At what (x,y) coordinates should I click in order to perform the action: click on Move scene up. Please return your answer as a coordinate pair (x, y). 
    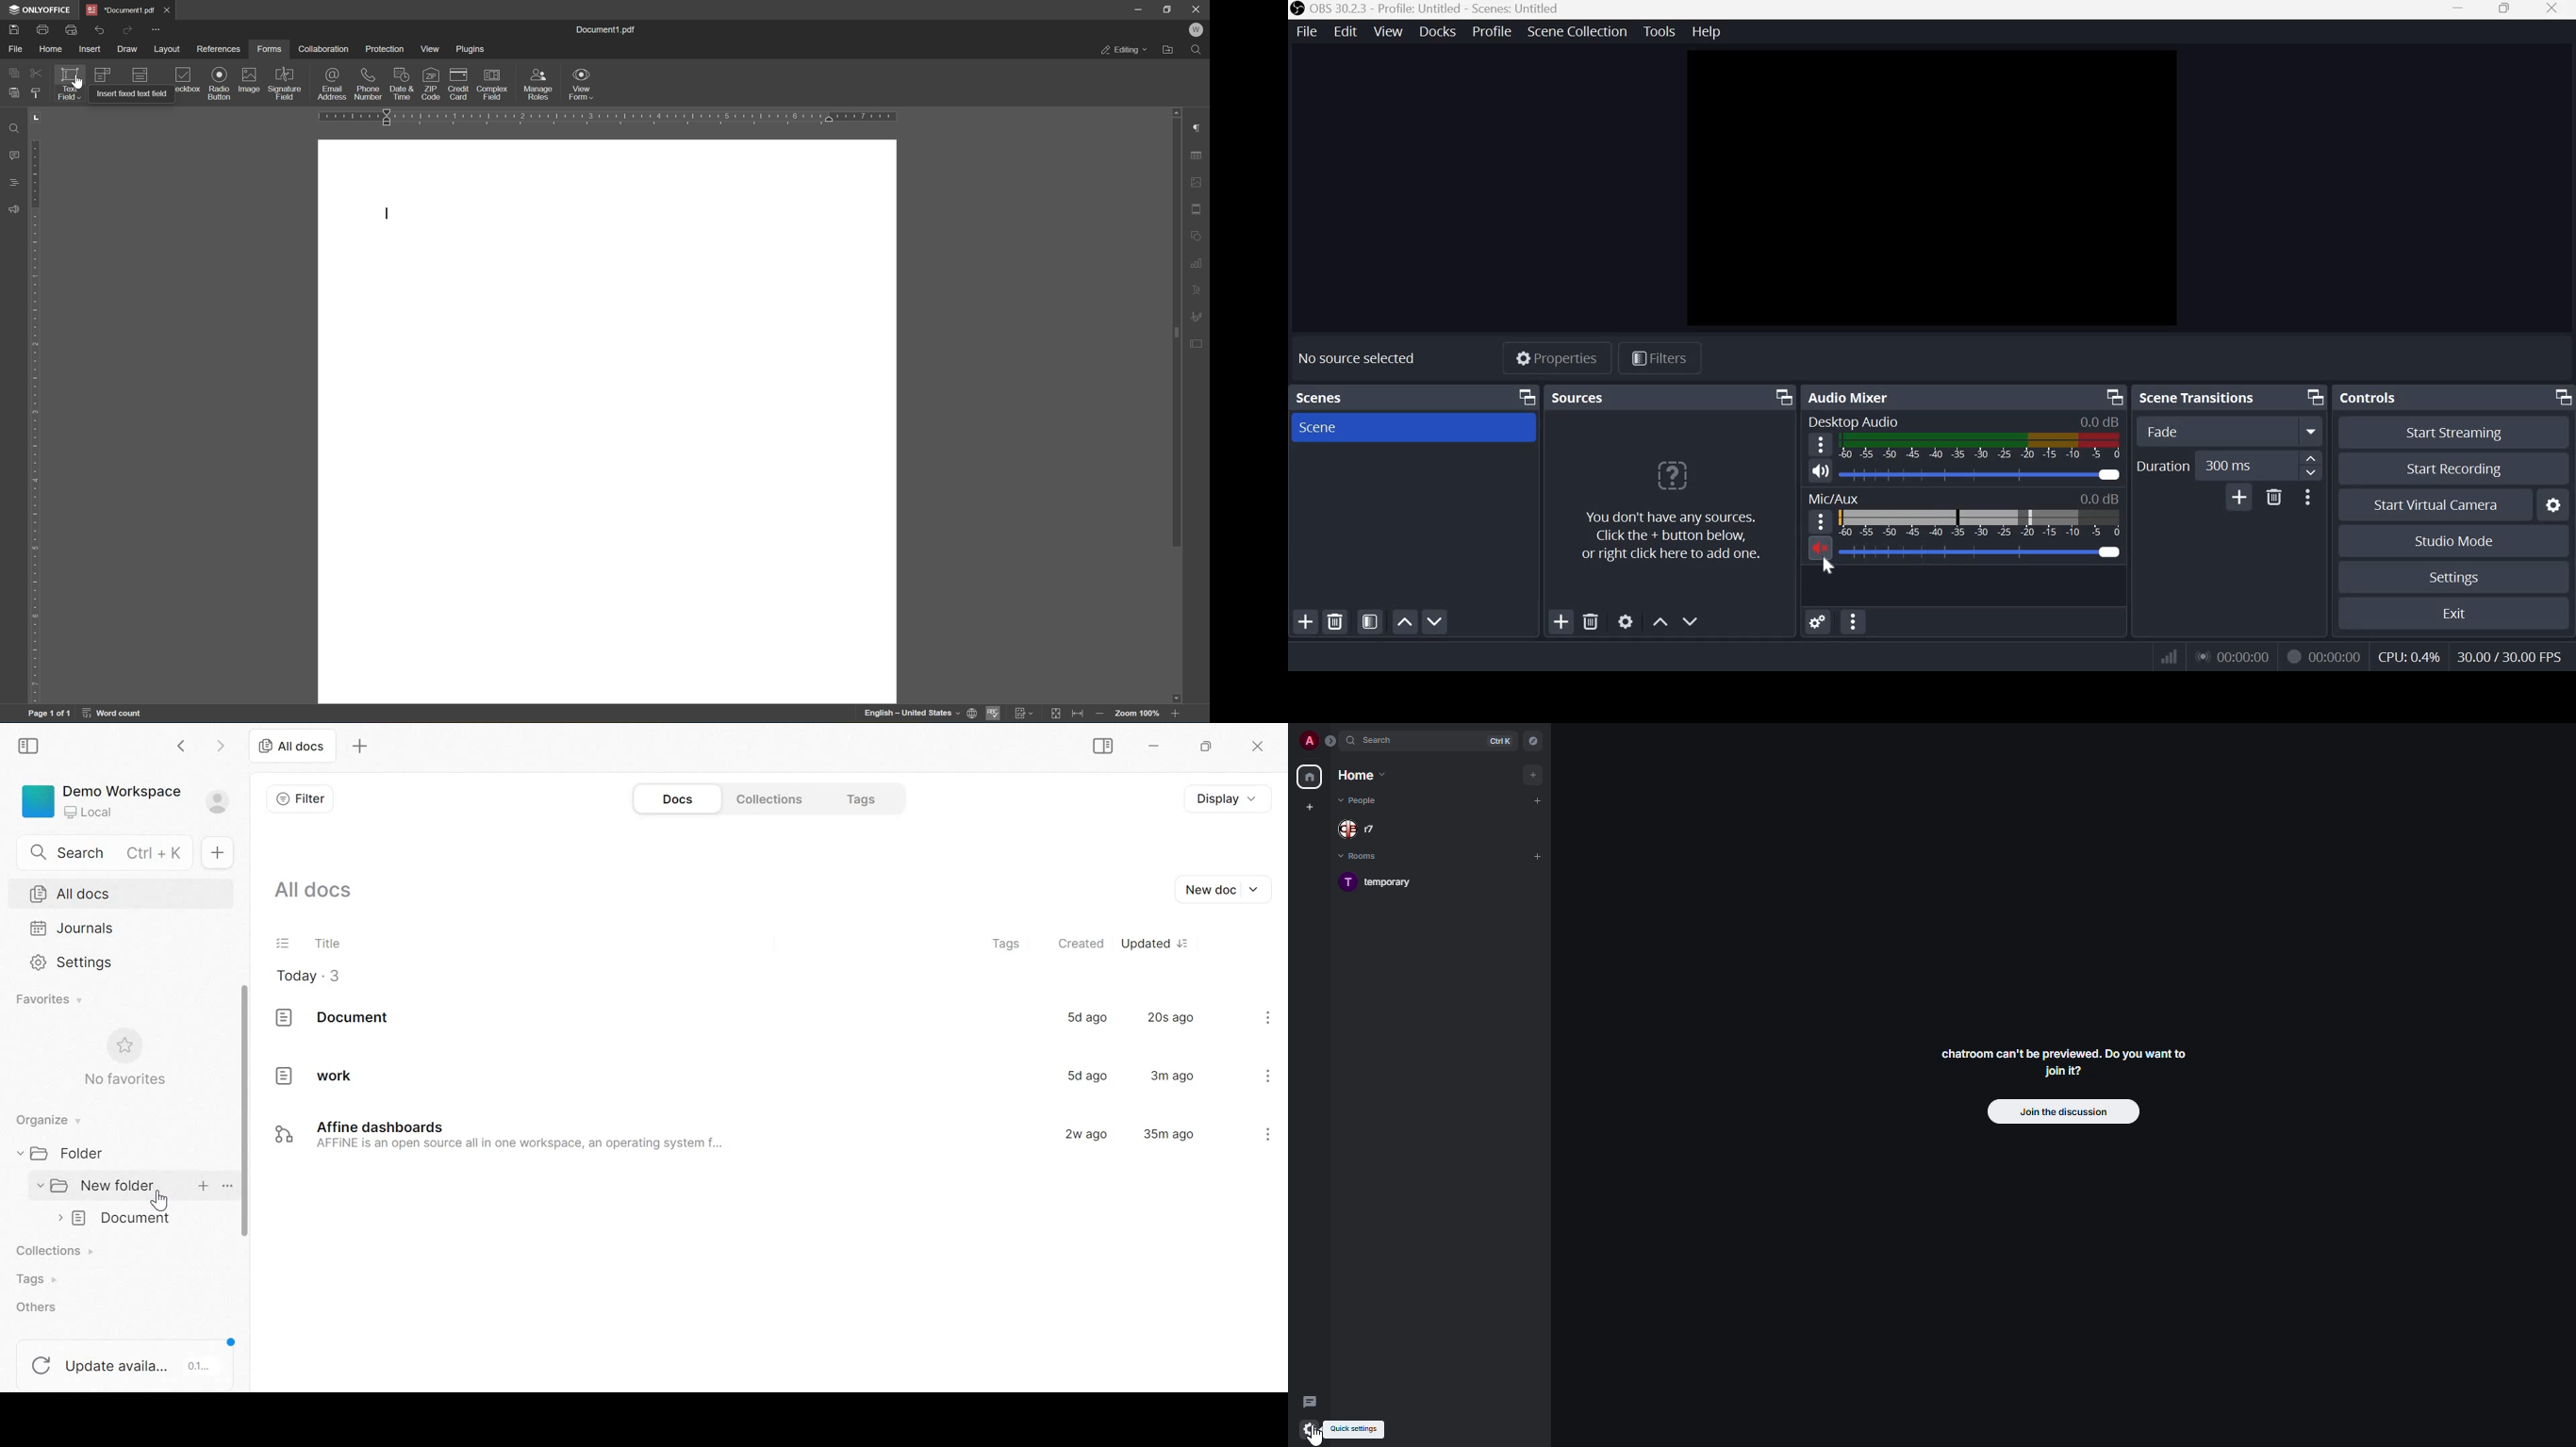
    Looking at the image, I should click on (1404, 623).